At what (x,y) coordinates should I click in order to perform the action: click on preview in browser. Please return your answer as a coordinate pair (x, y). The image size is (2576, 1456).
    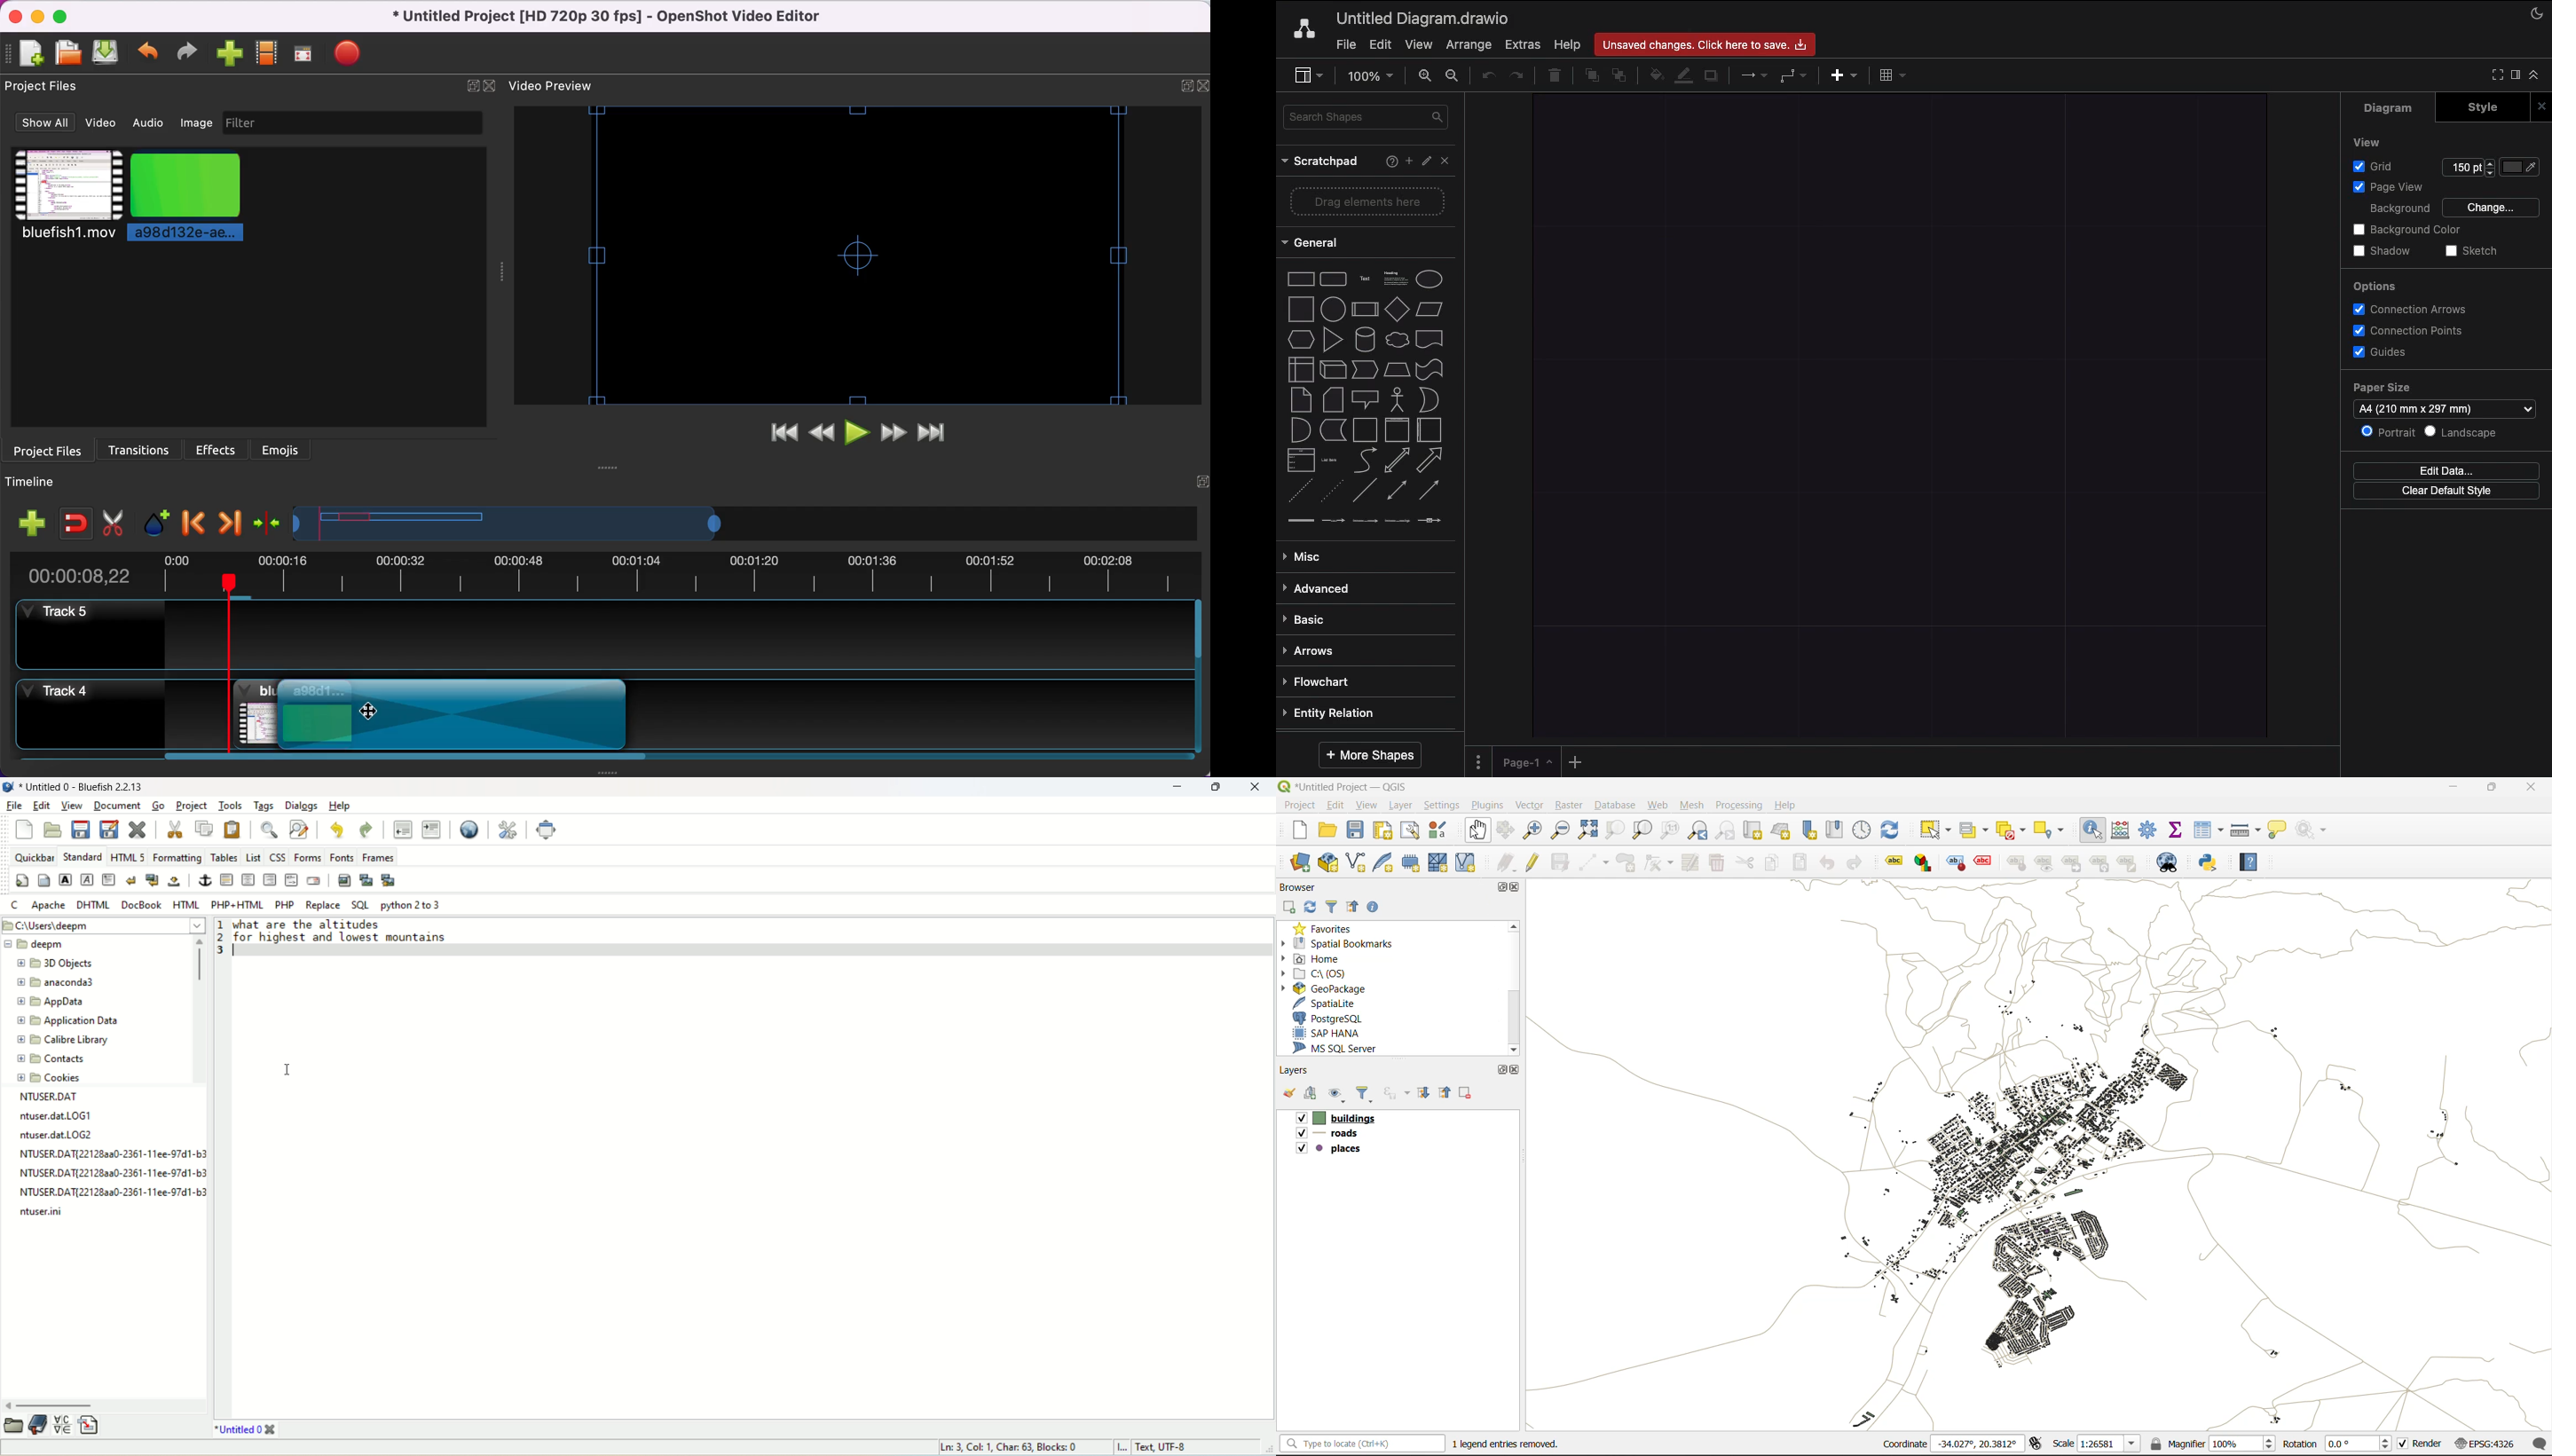
    Looking at the image, I should click on (471, 830).